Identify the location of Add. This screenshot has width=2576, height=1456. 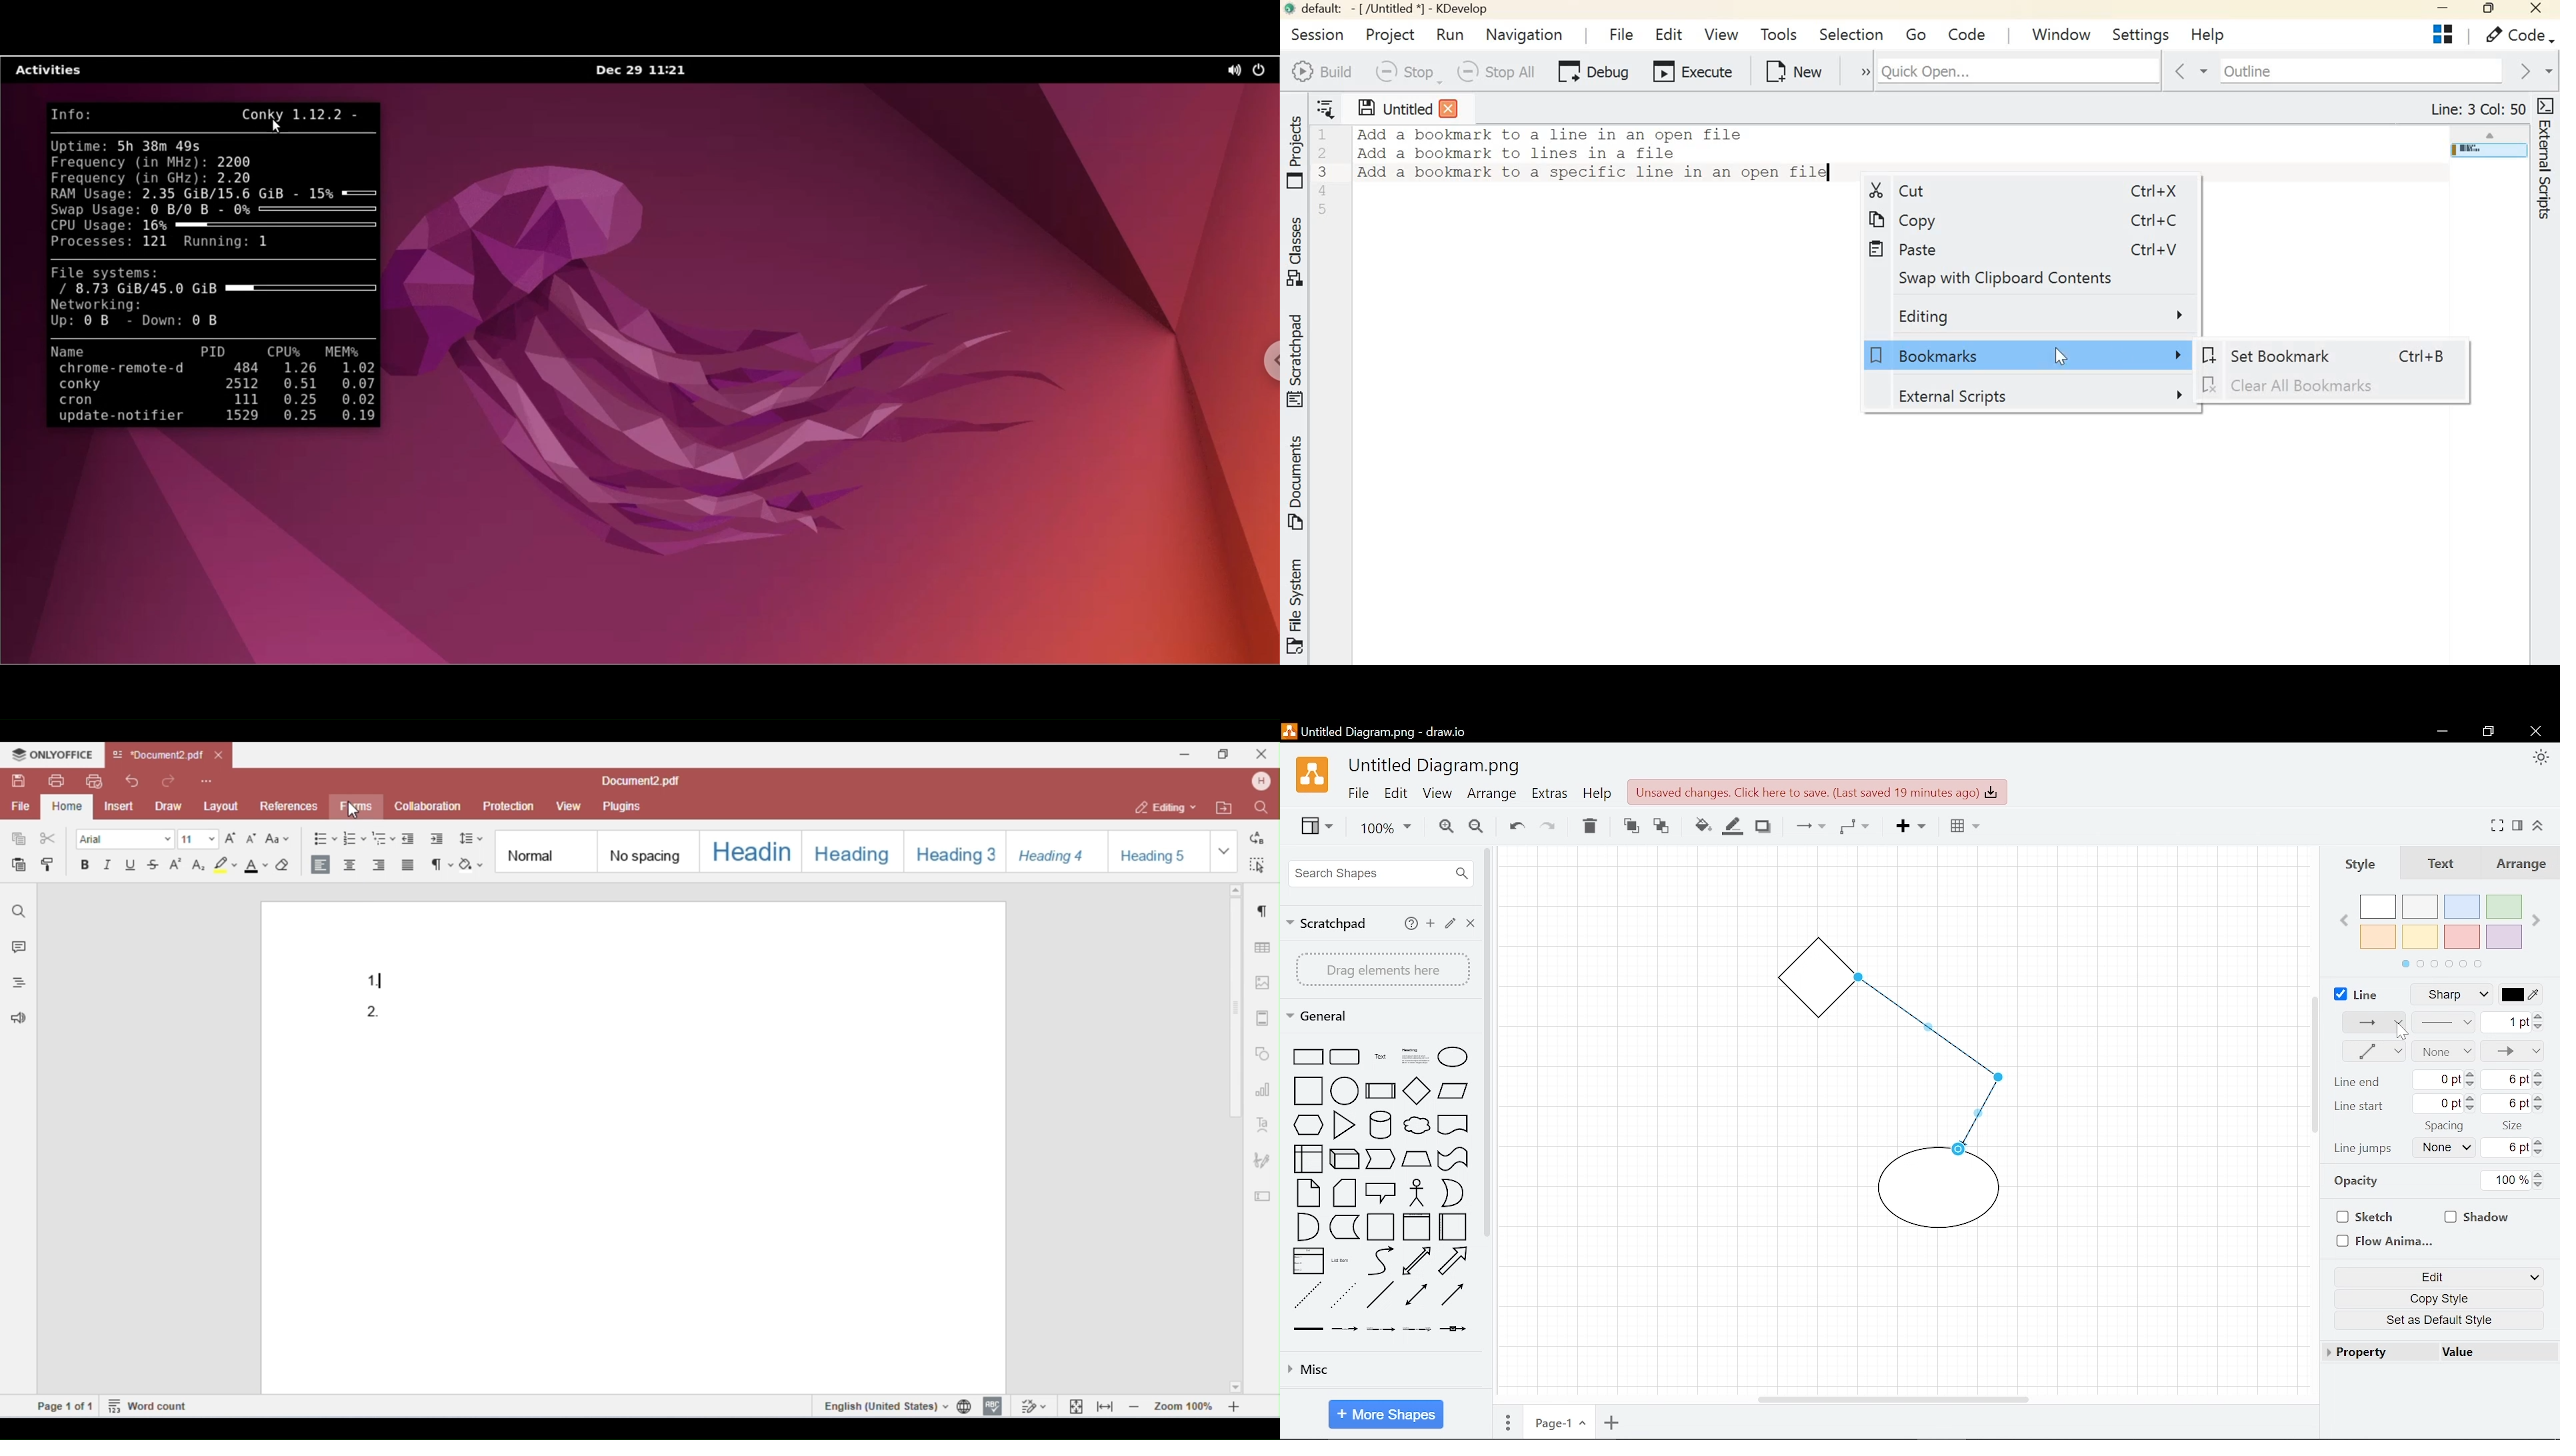
(1907, 828).